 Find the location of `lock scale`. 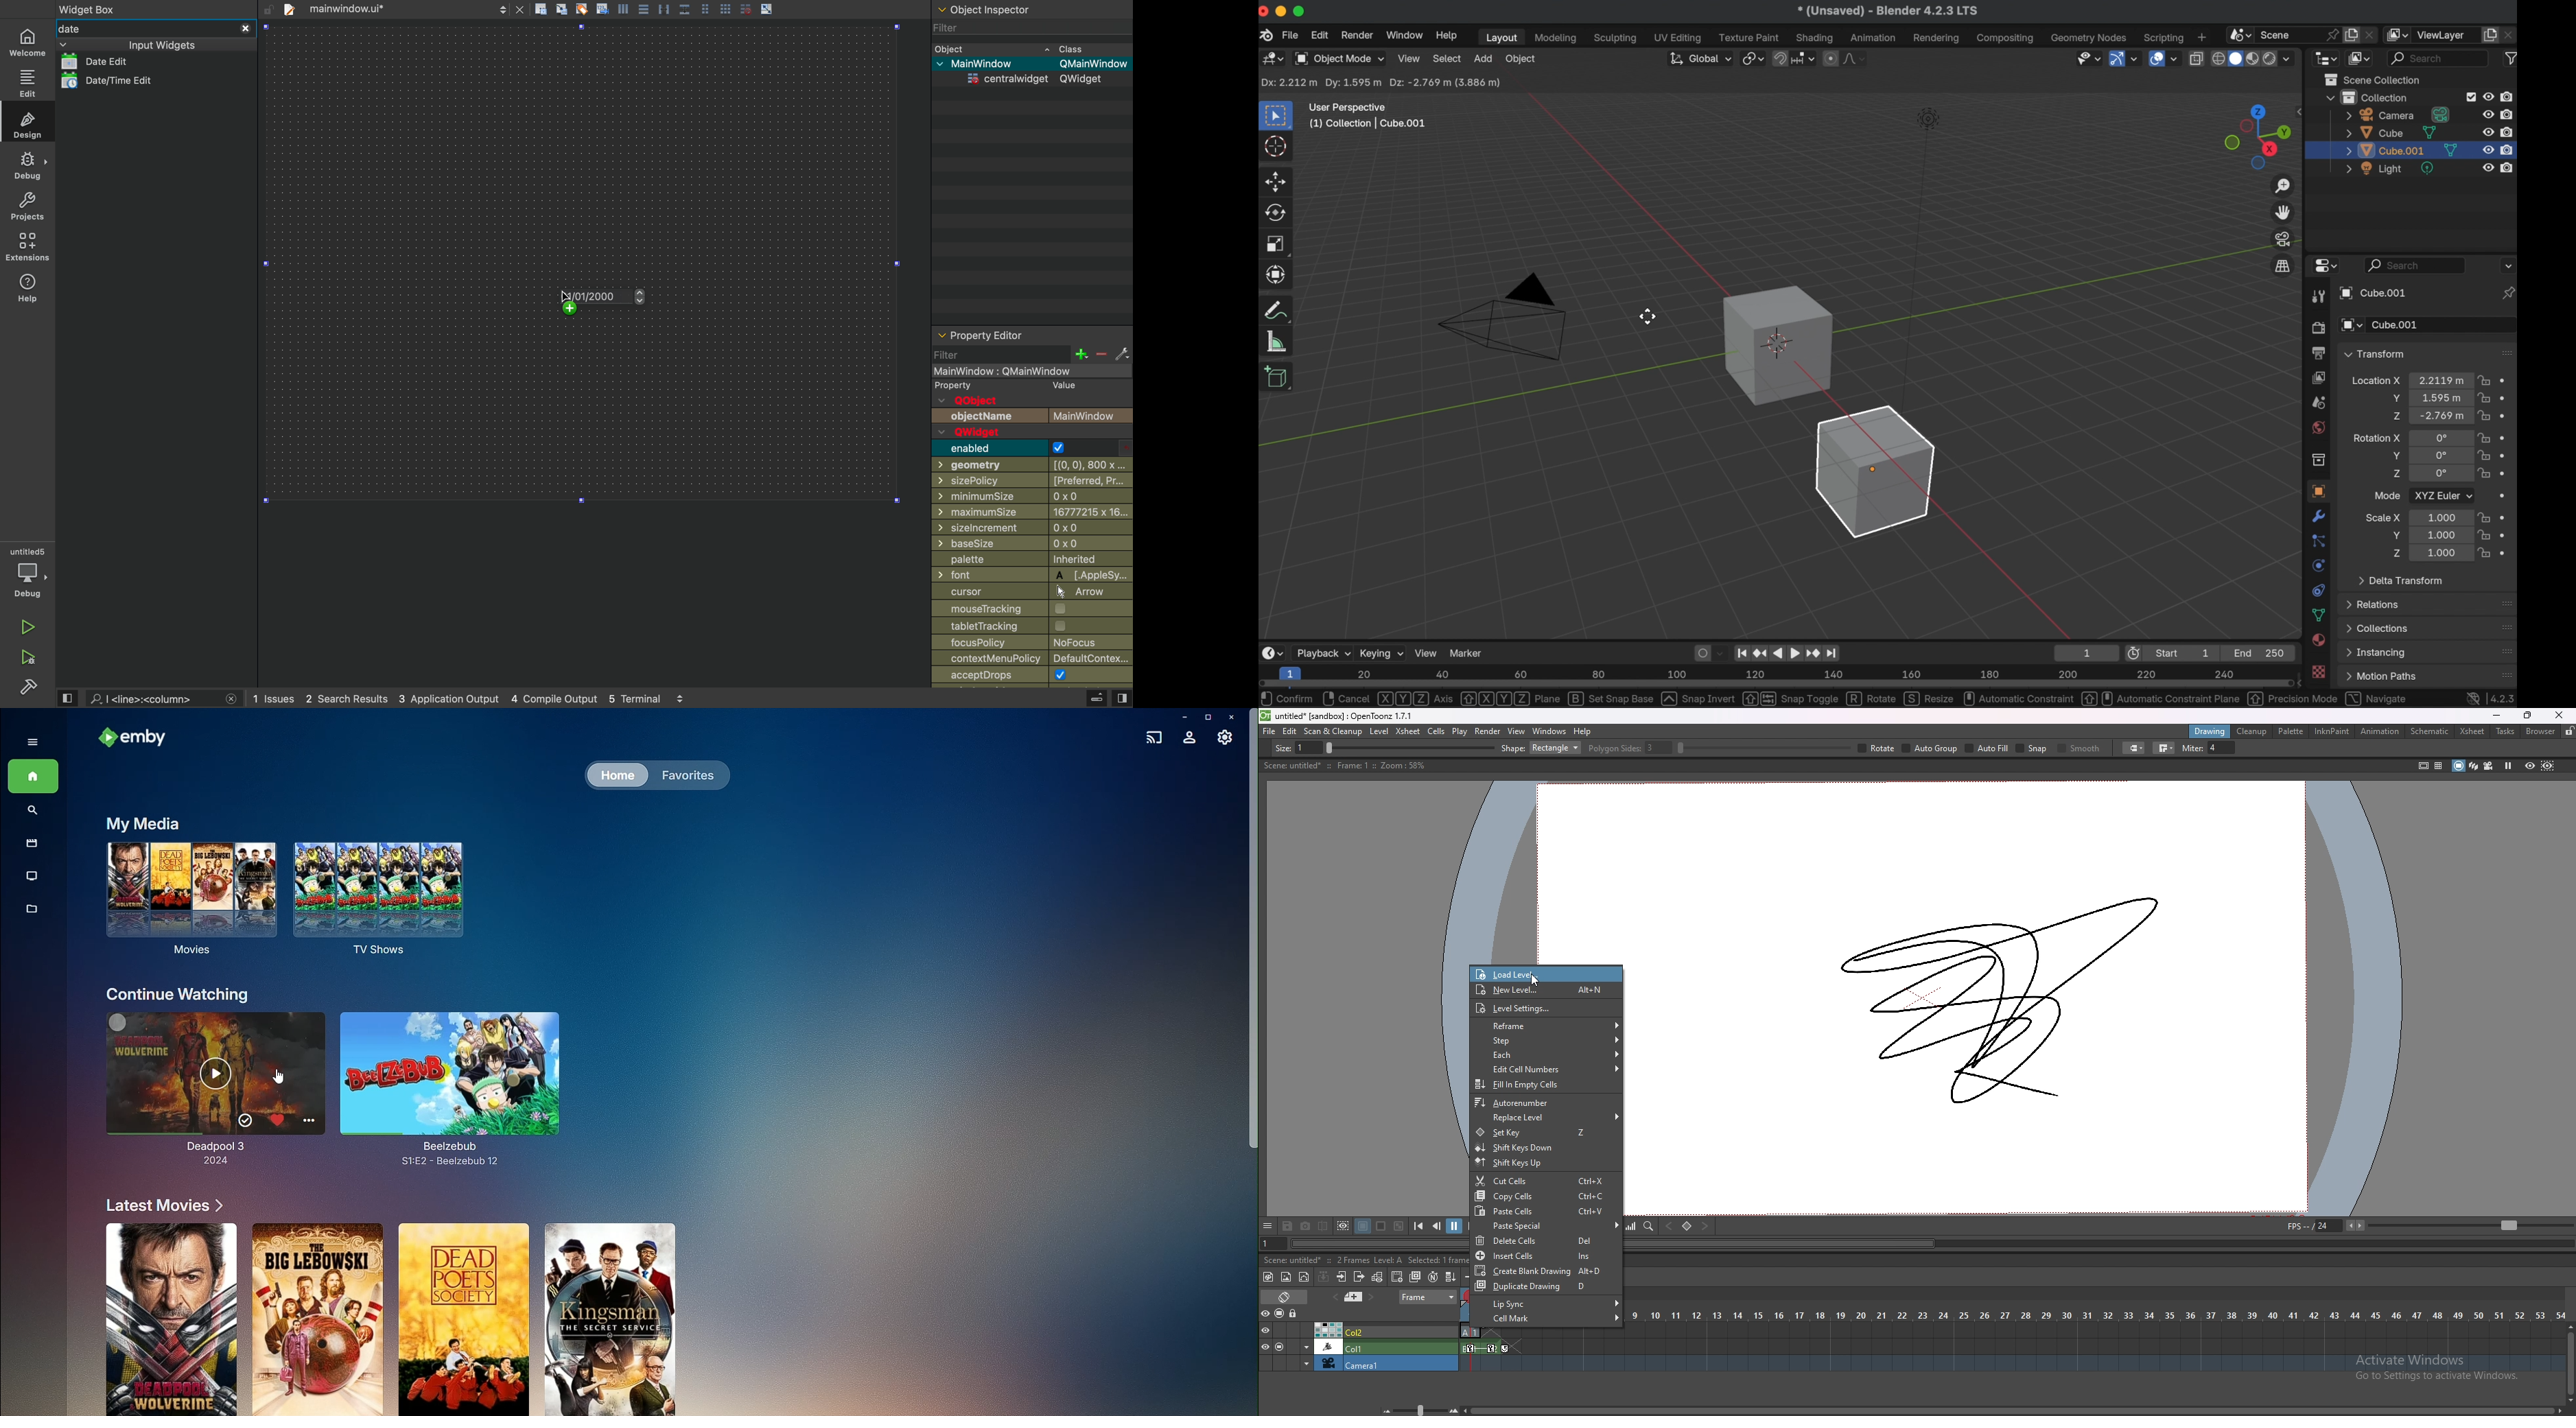

lock scale is located at coordinates (2483, 517).